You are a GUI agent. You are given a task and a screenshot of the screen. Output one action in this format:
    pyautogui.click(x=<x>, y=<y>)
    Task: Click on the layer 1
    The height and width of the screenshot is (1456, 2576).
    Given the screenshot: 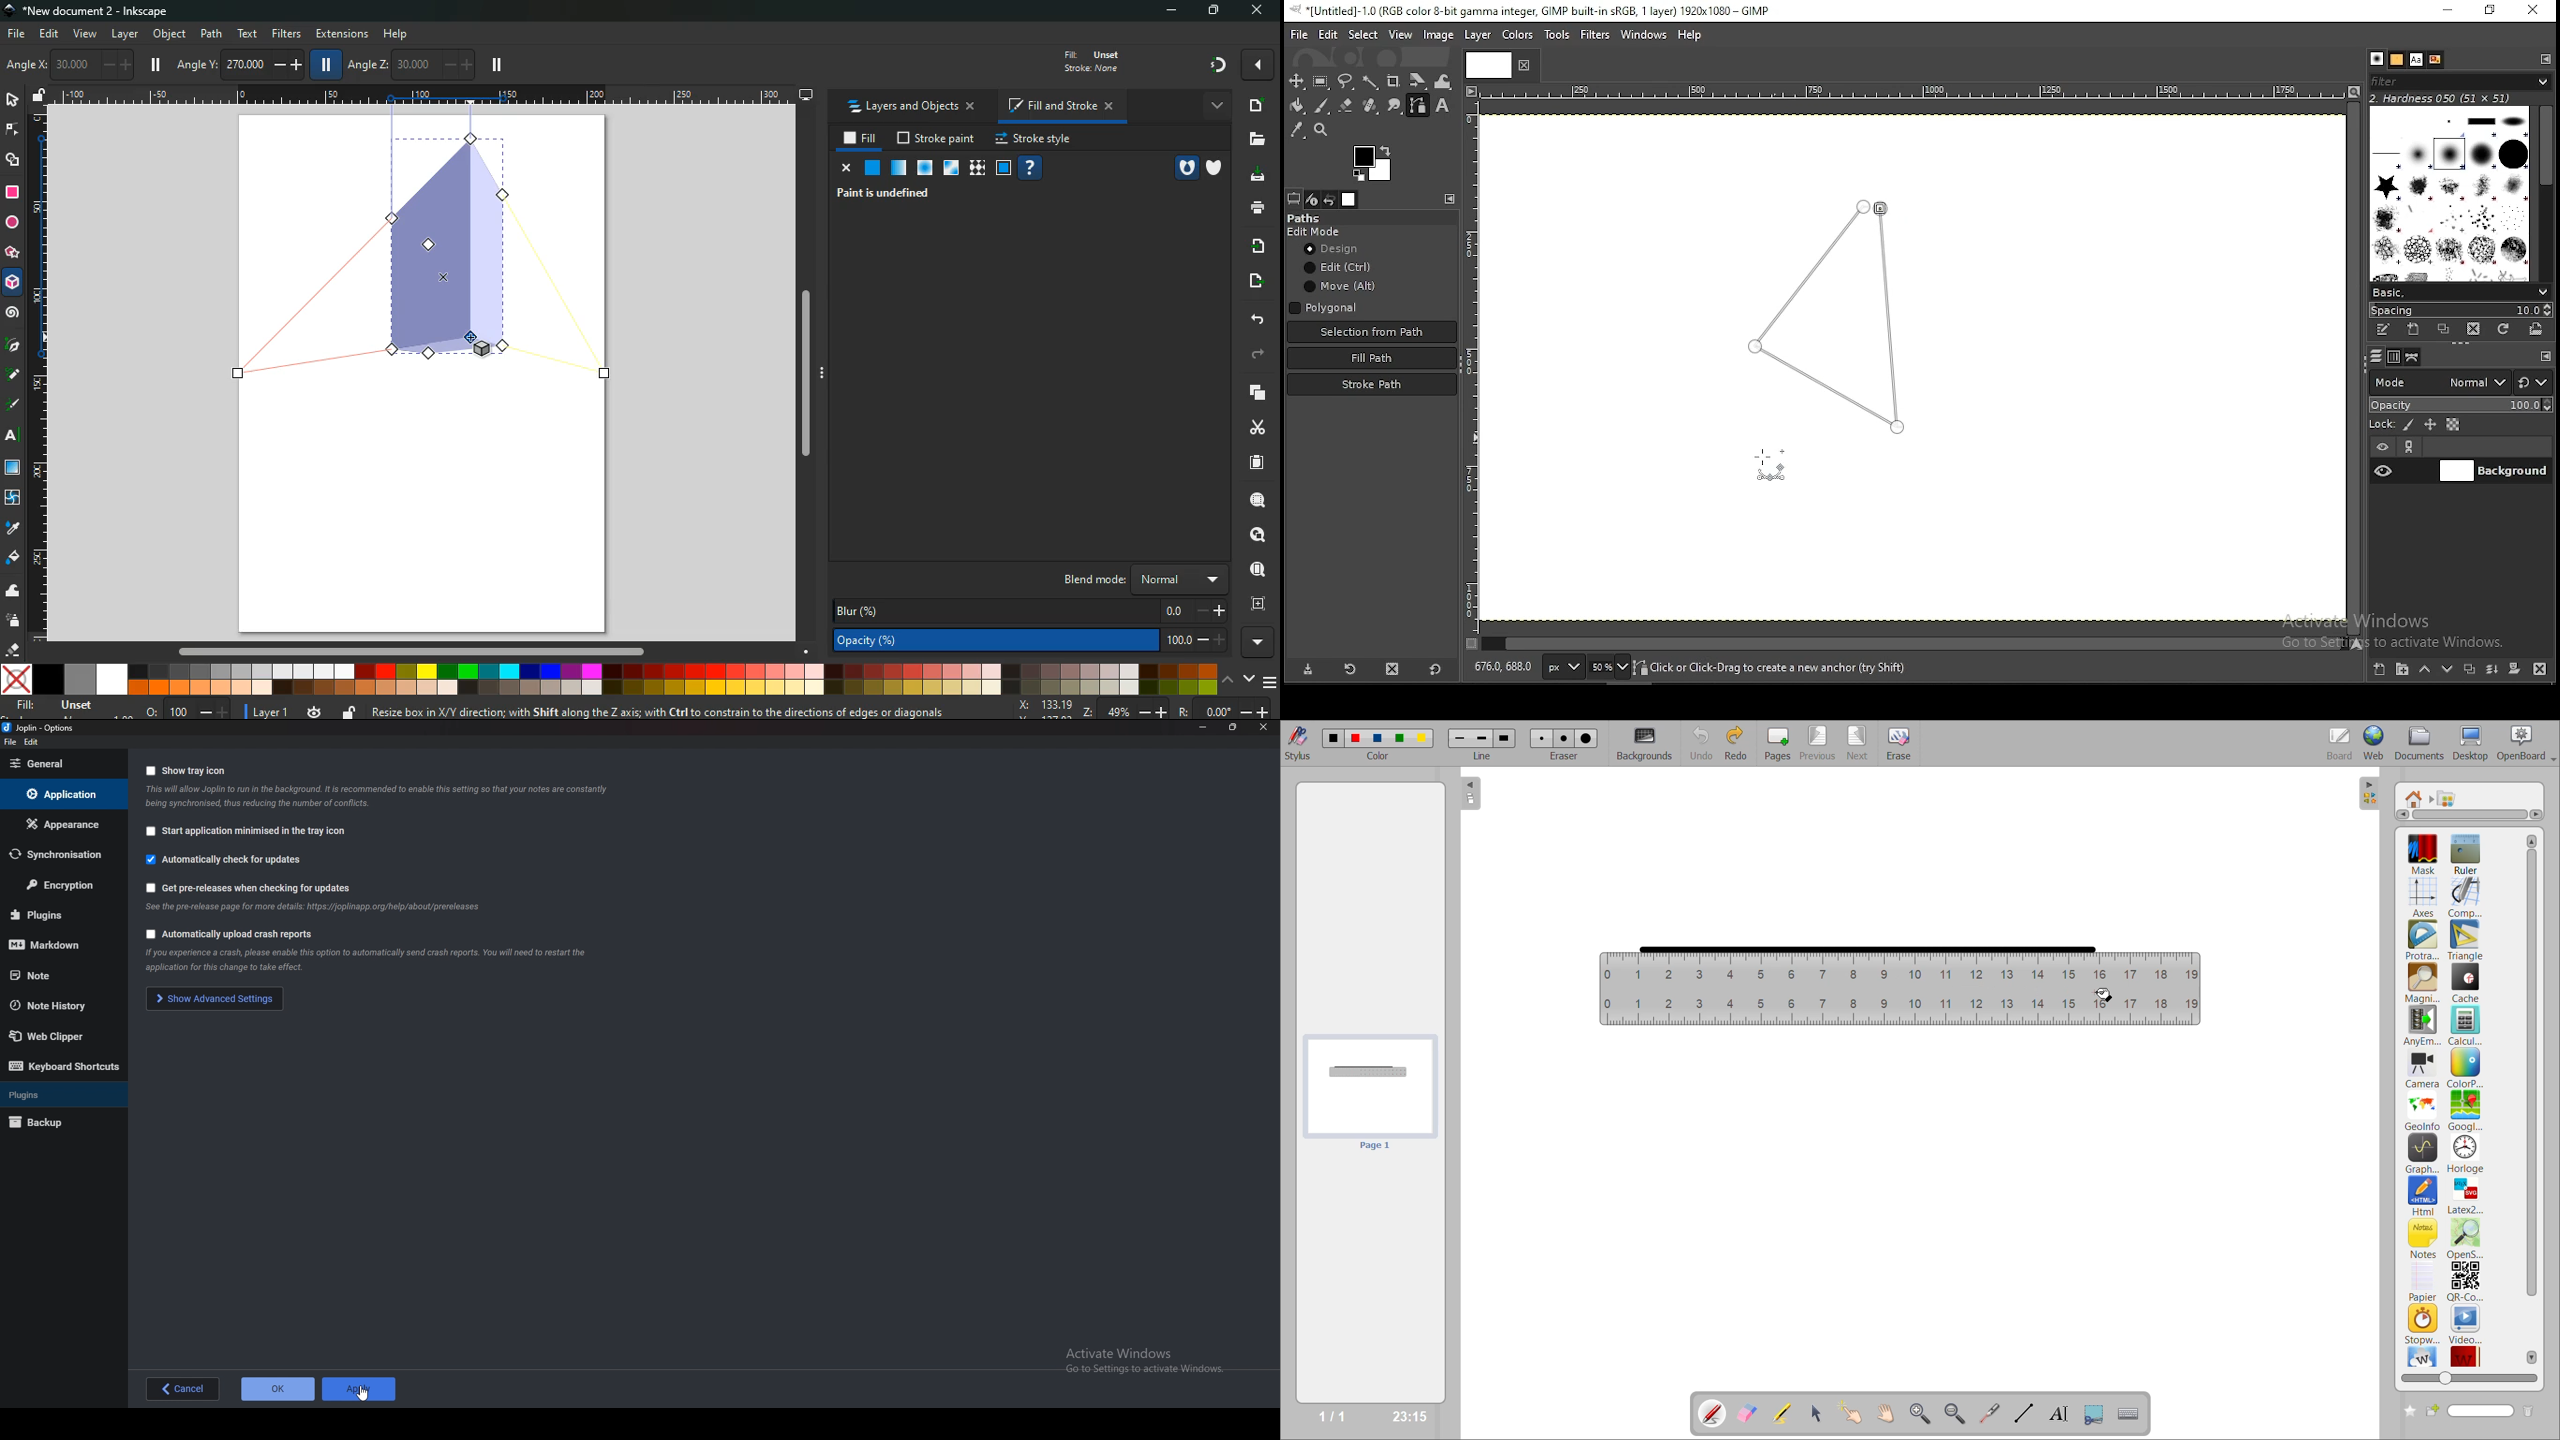 What is the action you would take?
    pyautogui.click(x=2493, y=471)
    